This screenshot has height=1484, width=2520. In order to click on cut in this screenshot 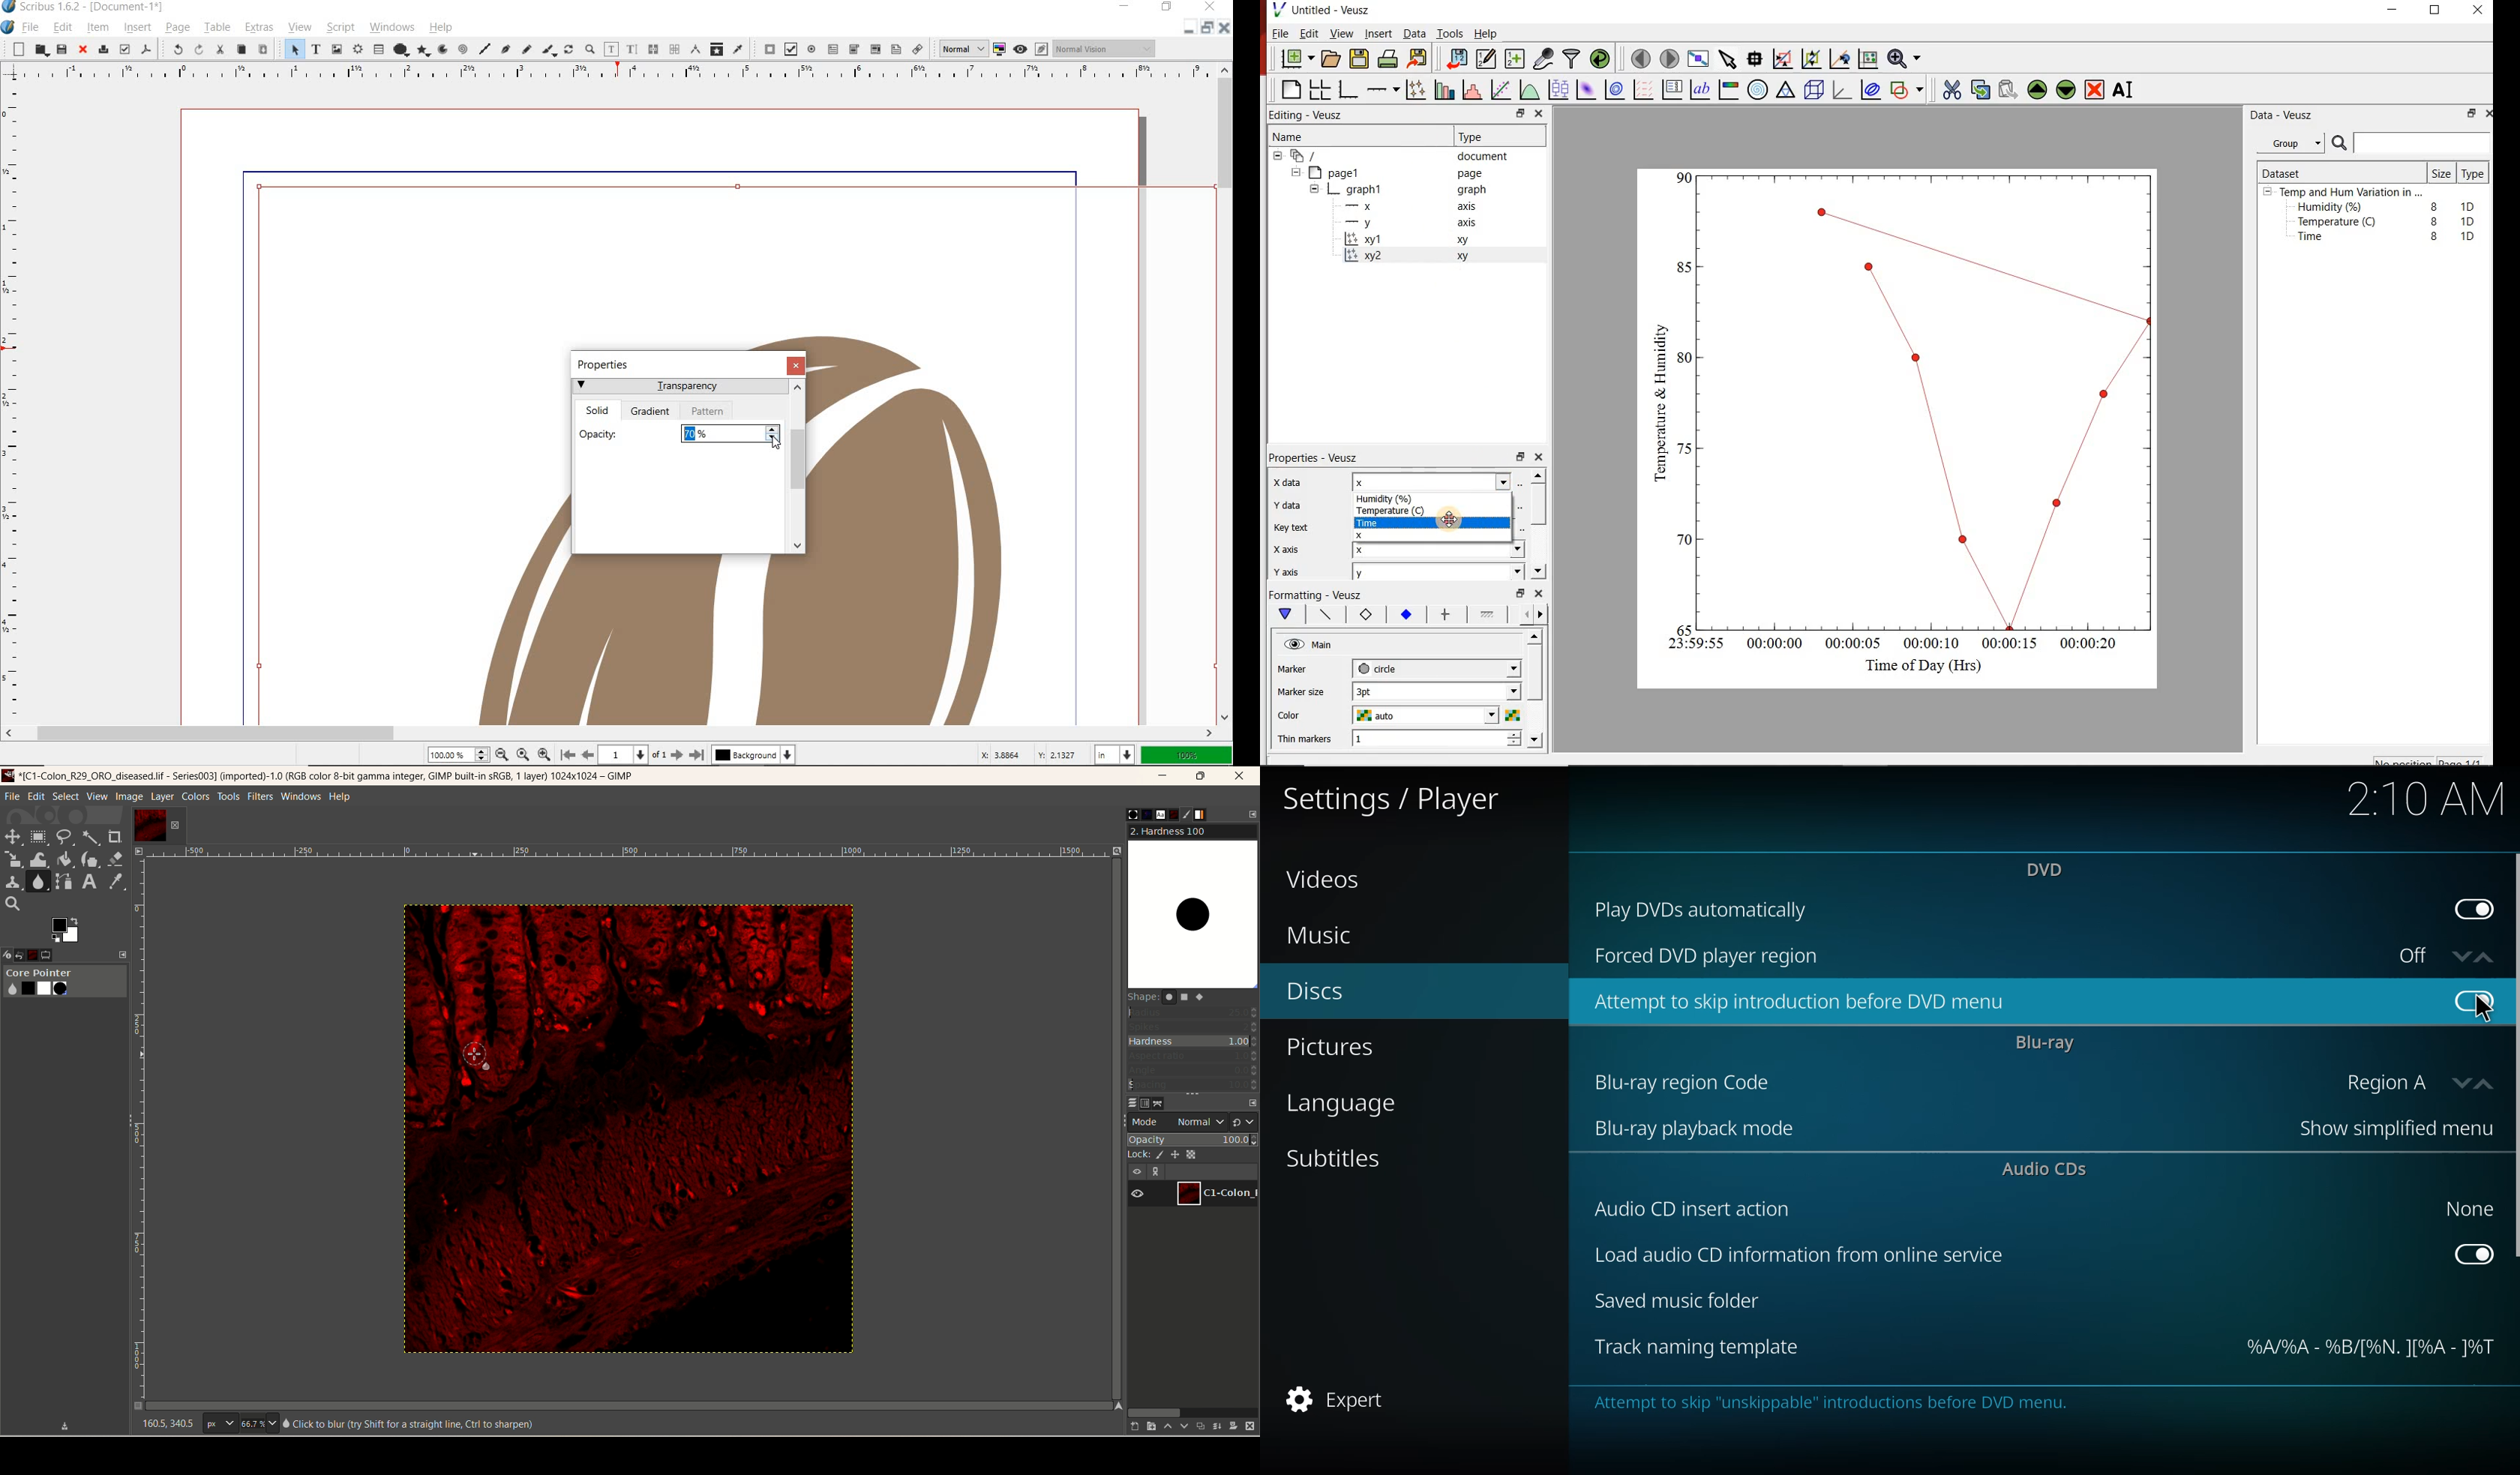, I will do `click(222, 50)`.